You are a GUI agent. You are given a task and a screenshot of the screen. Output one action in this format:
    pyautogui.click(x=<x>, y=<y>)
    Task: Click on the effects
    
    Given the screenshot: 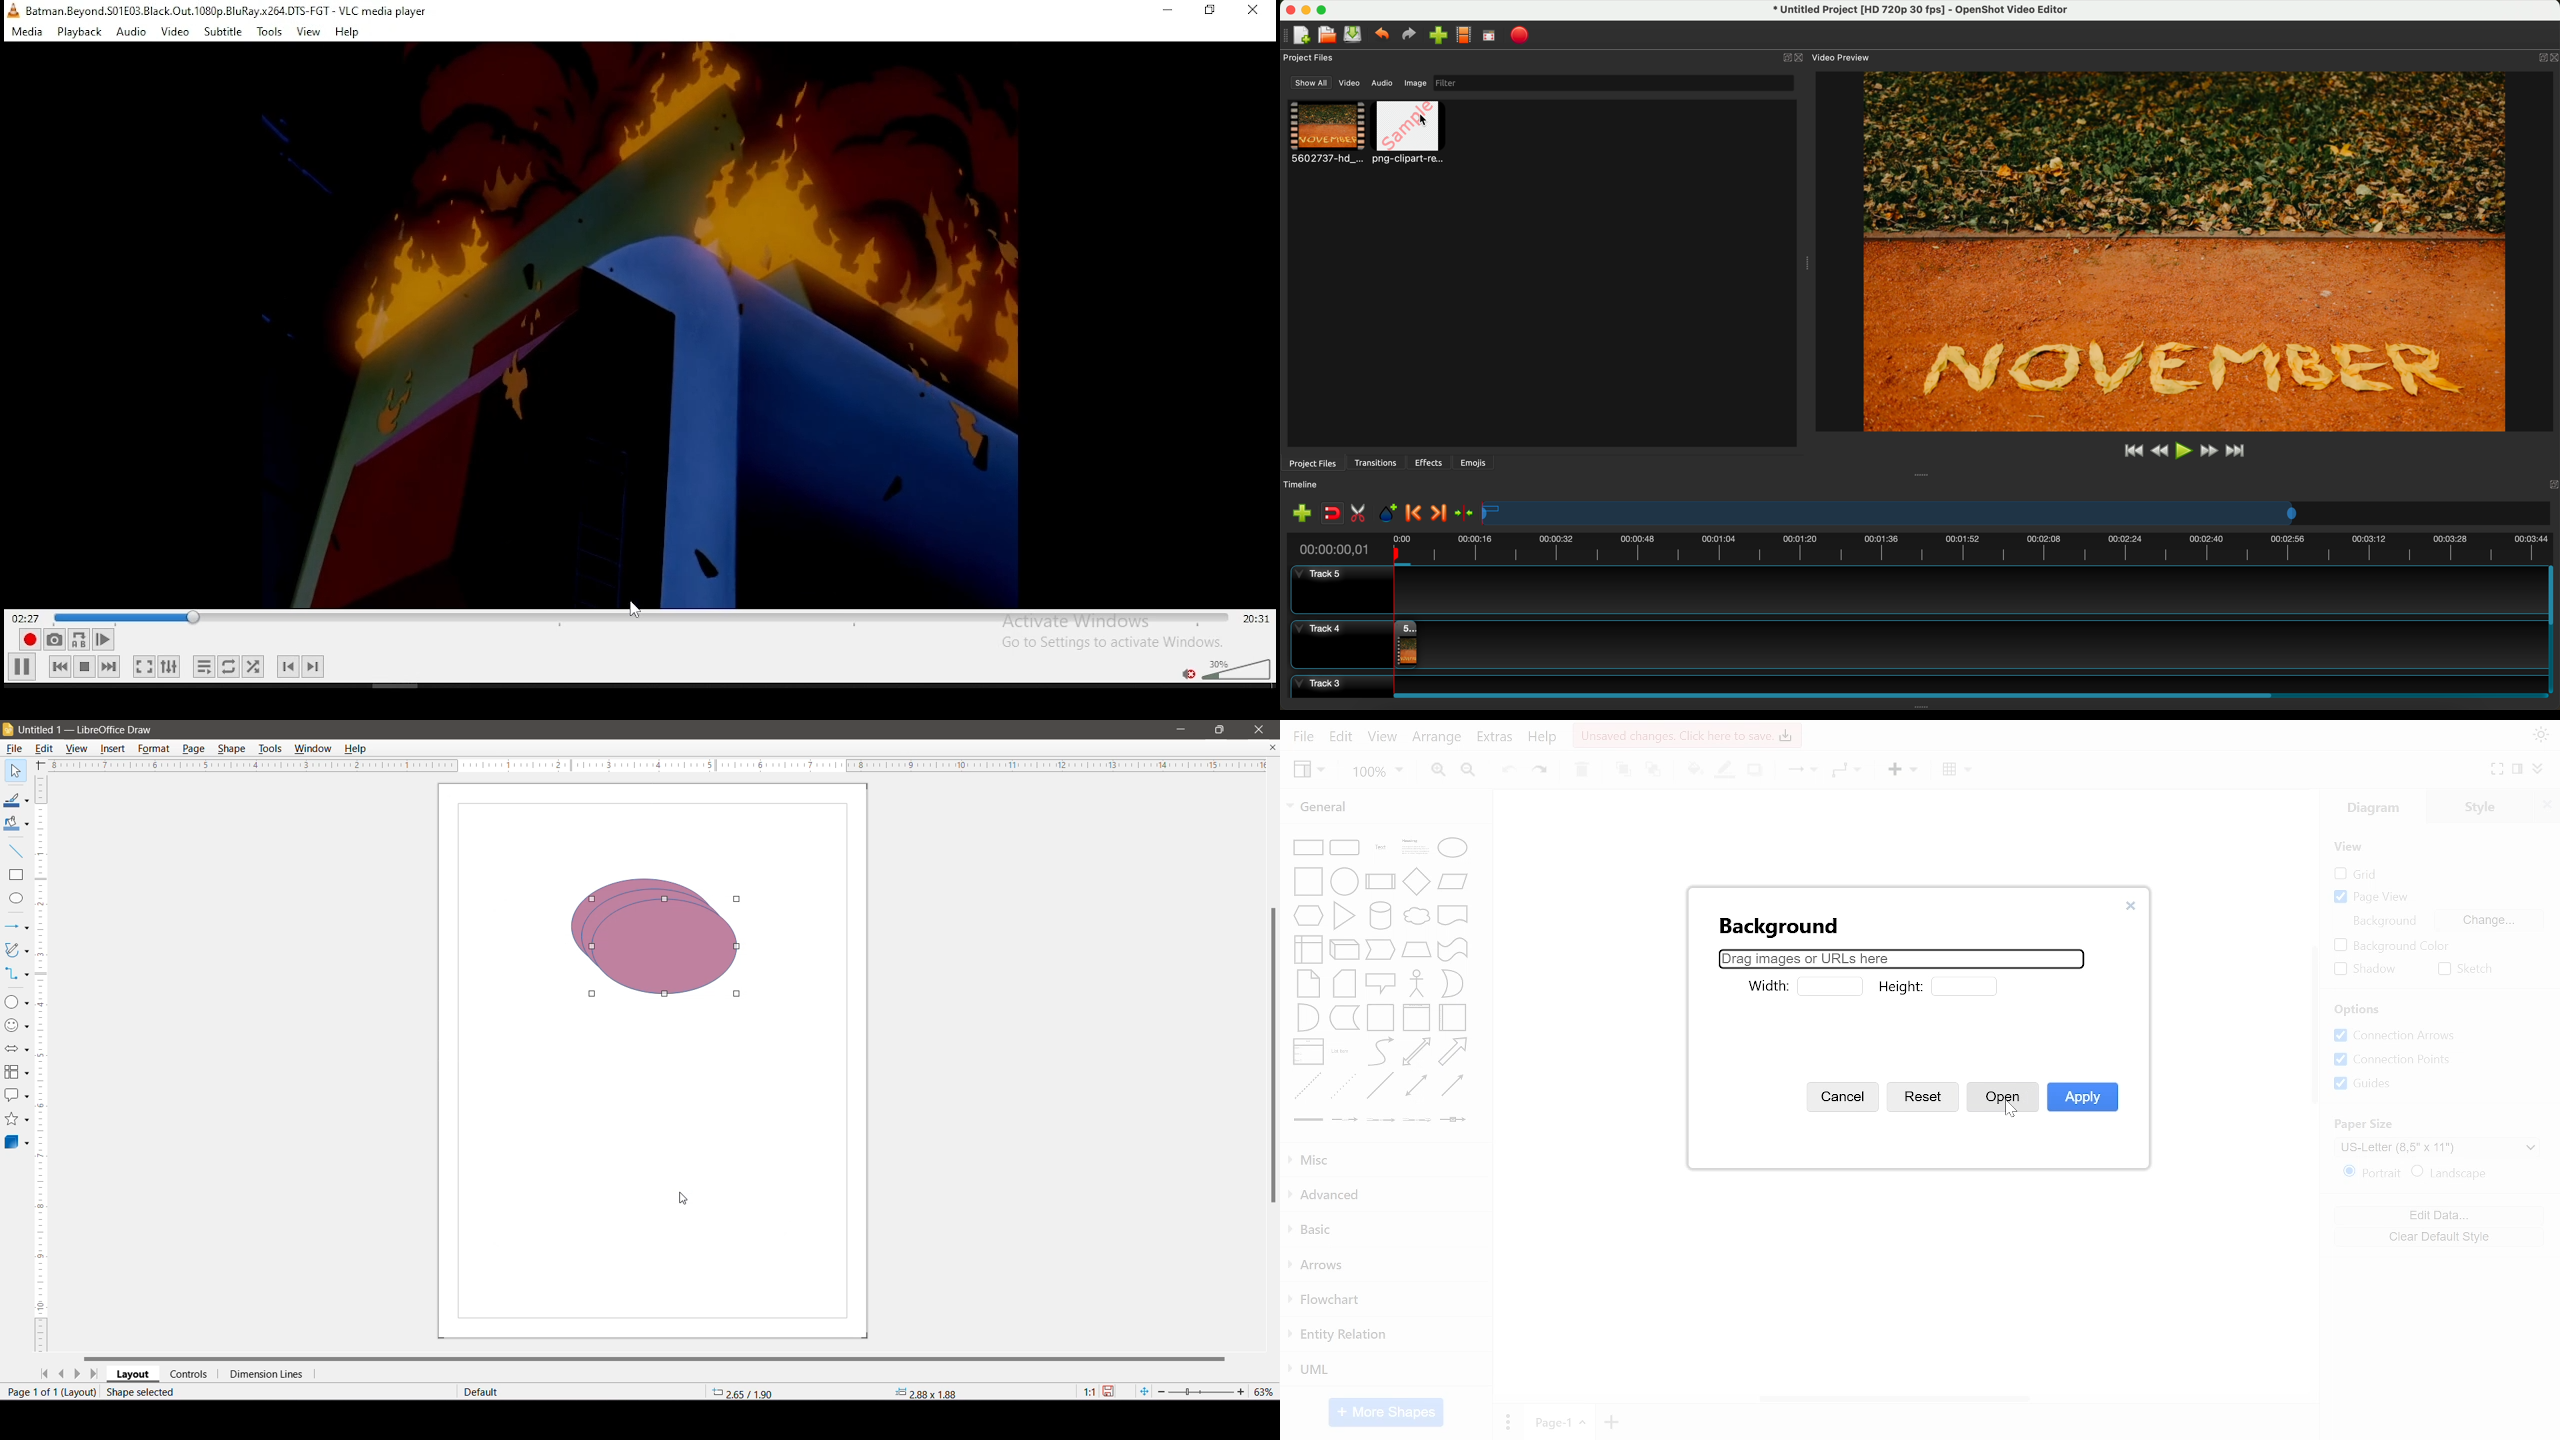 What is the action you would take?
    pyautogui.click(x=1429, y=463)
    